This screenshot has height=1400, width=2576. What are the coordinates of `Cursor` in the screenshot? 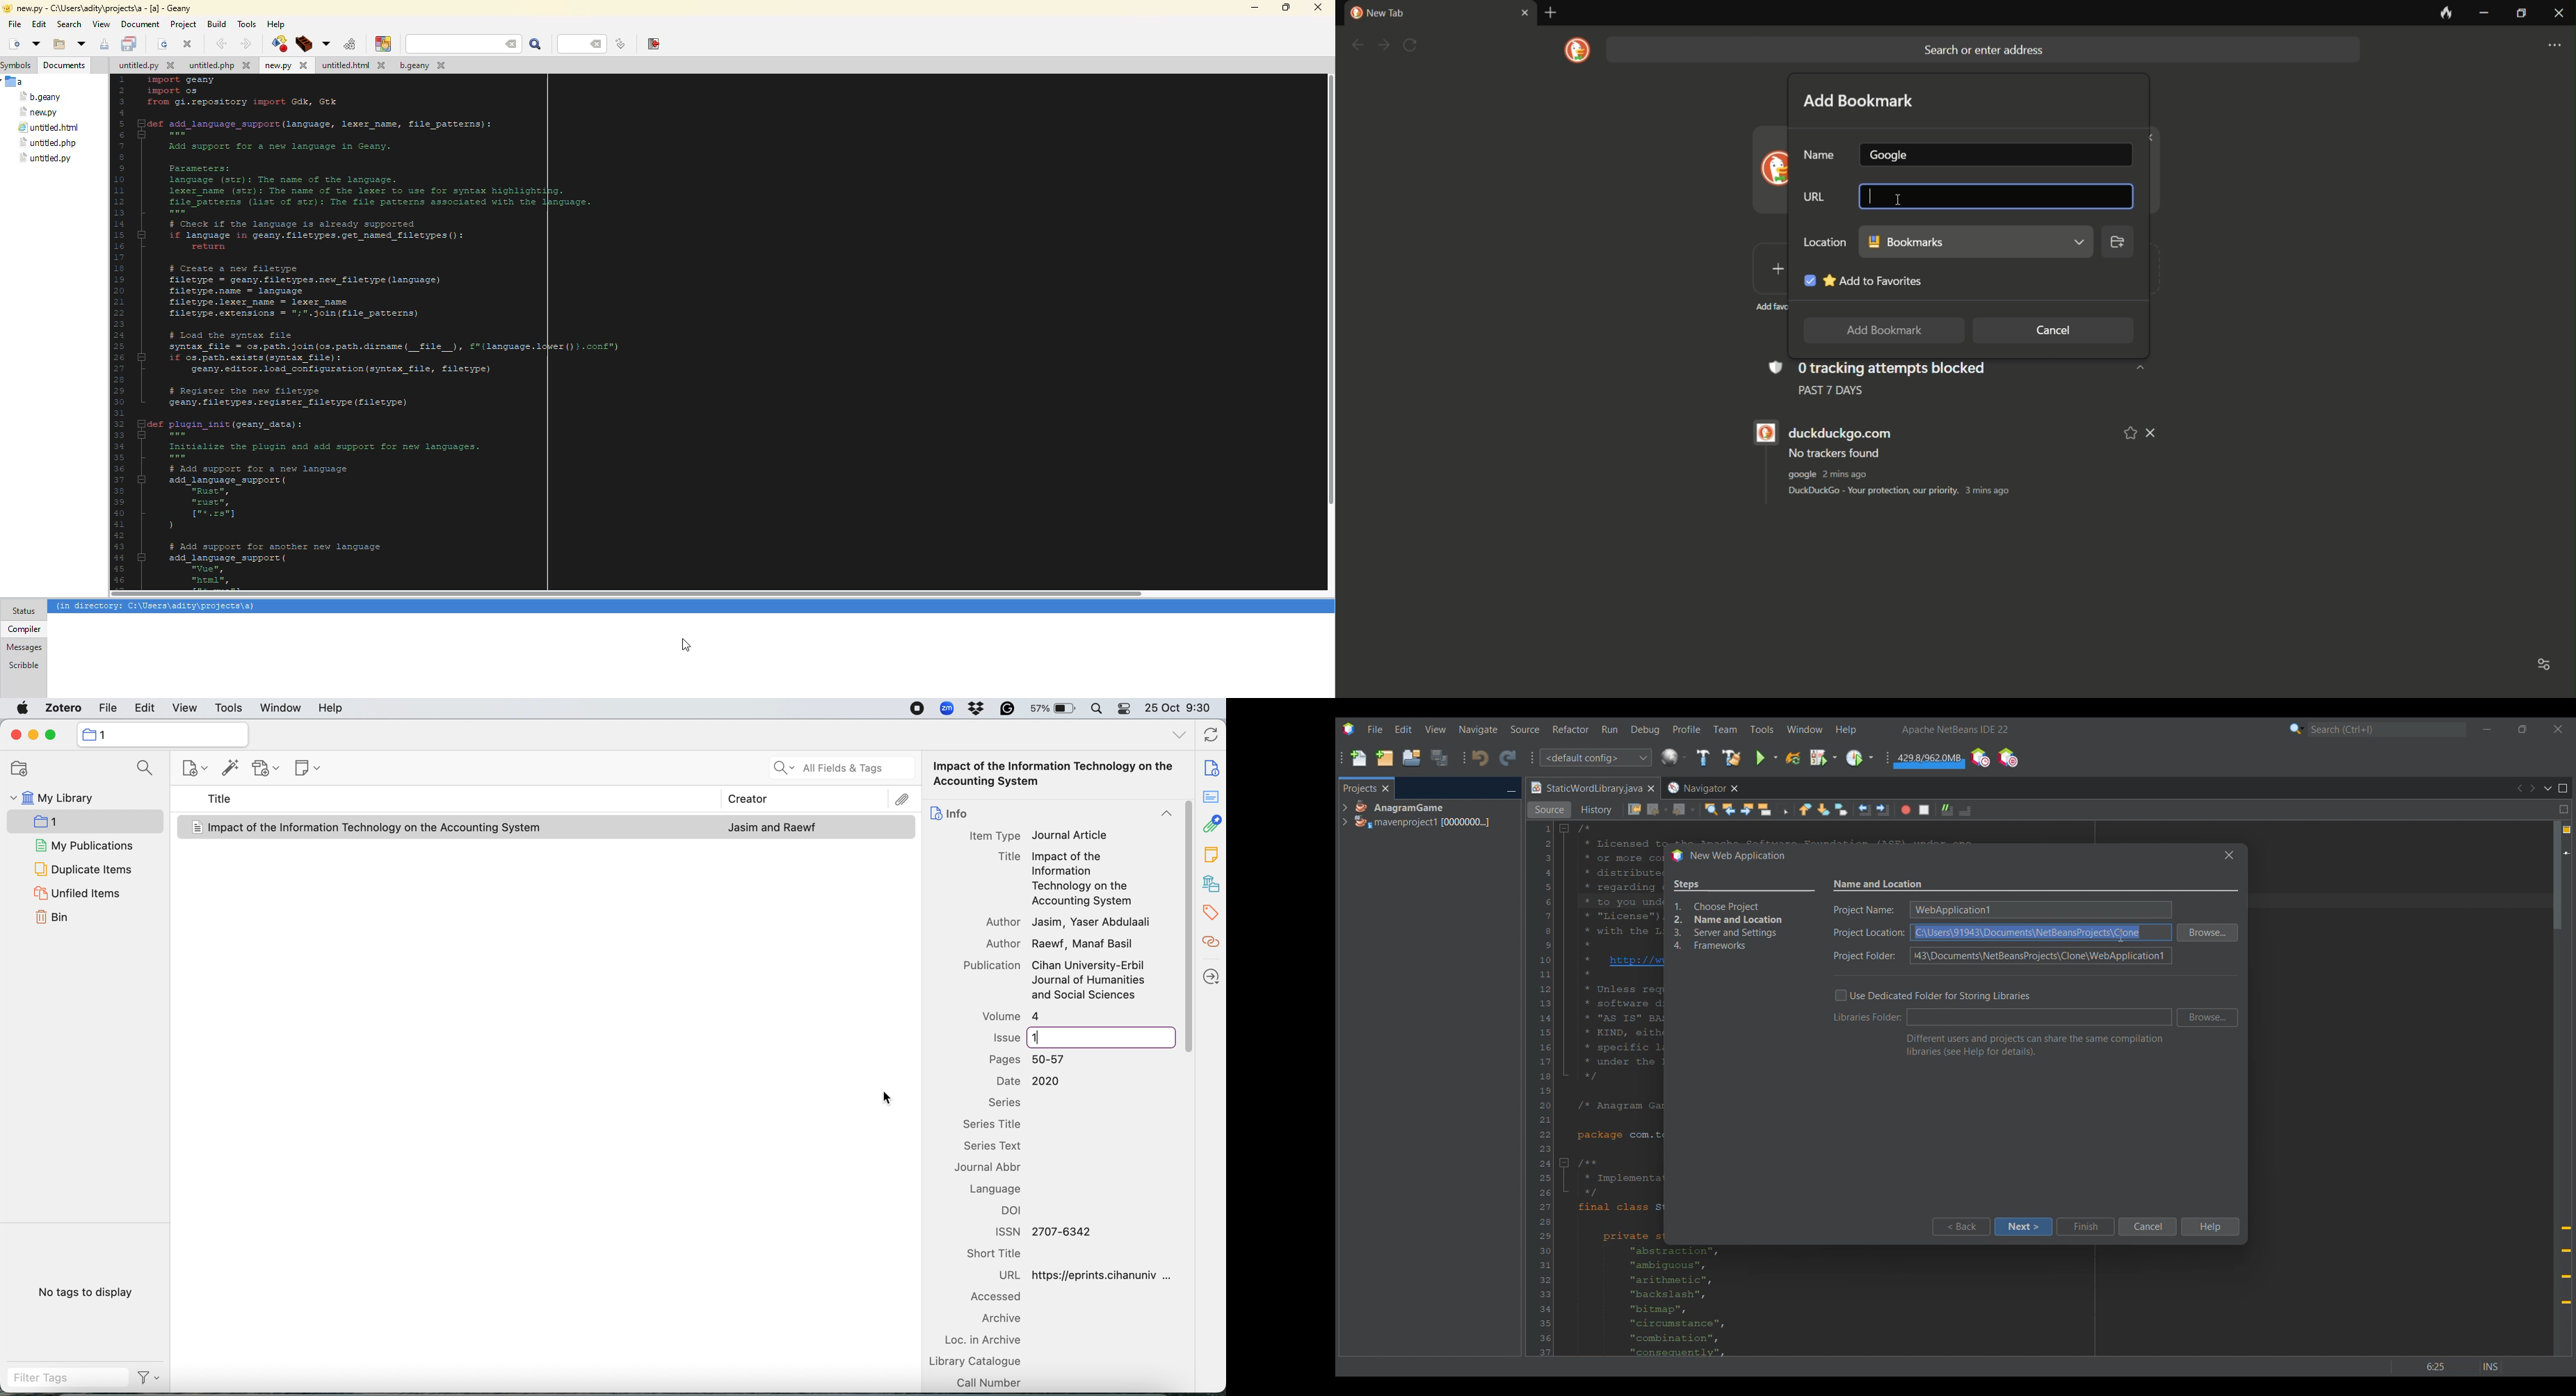 It's located at (1187, 927).